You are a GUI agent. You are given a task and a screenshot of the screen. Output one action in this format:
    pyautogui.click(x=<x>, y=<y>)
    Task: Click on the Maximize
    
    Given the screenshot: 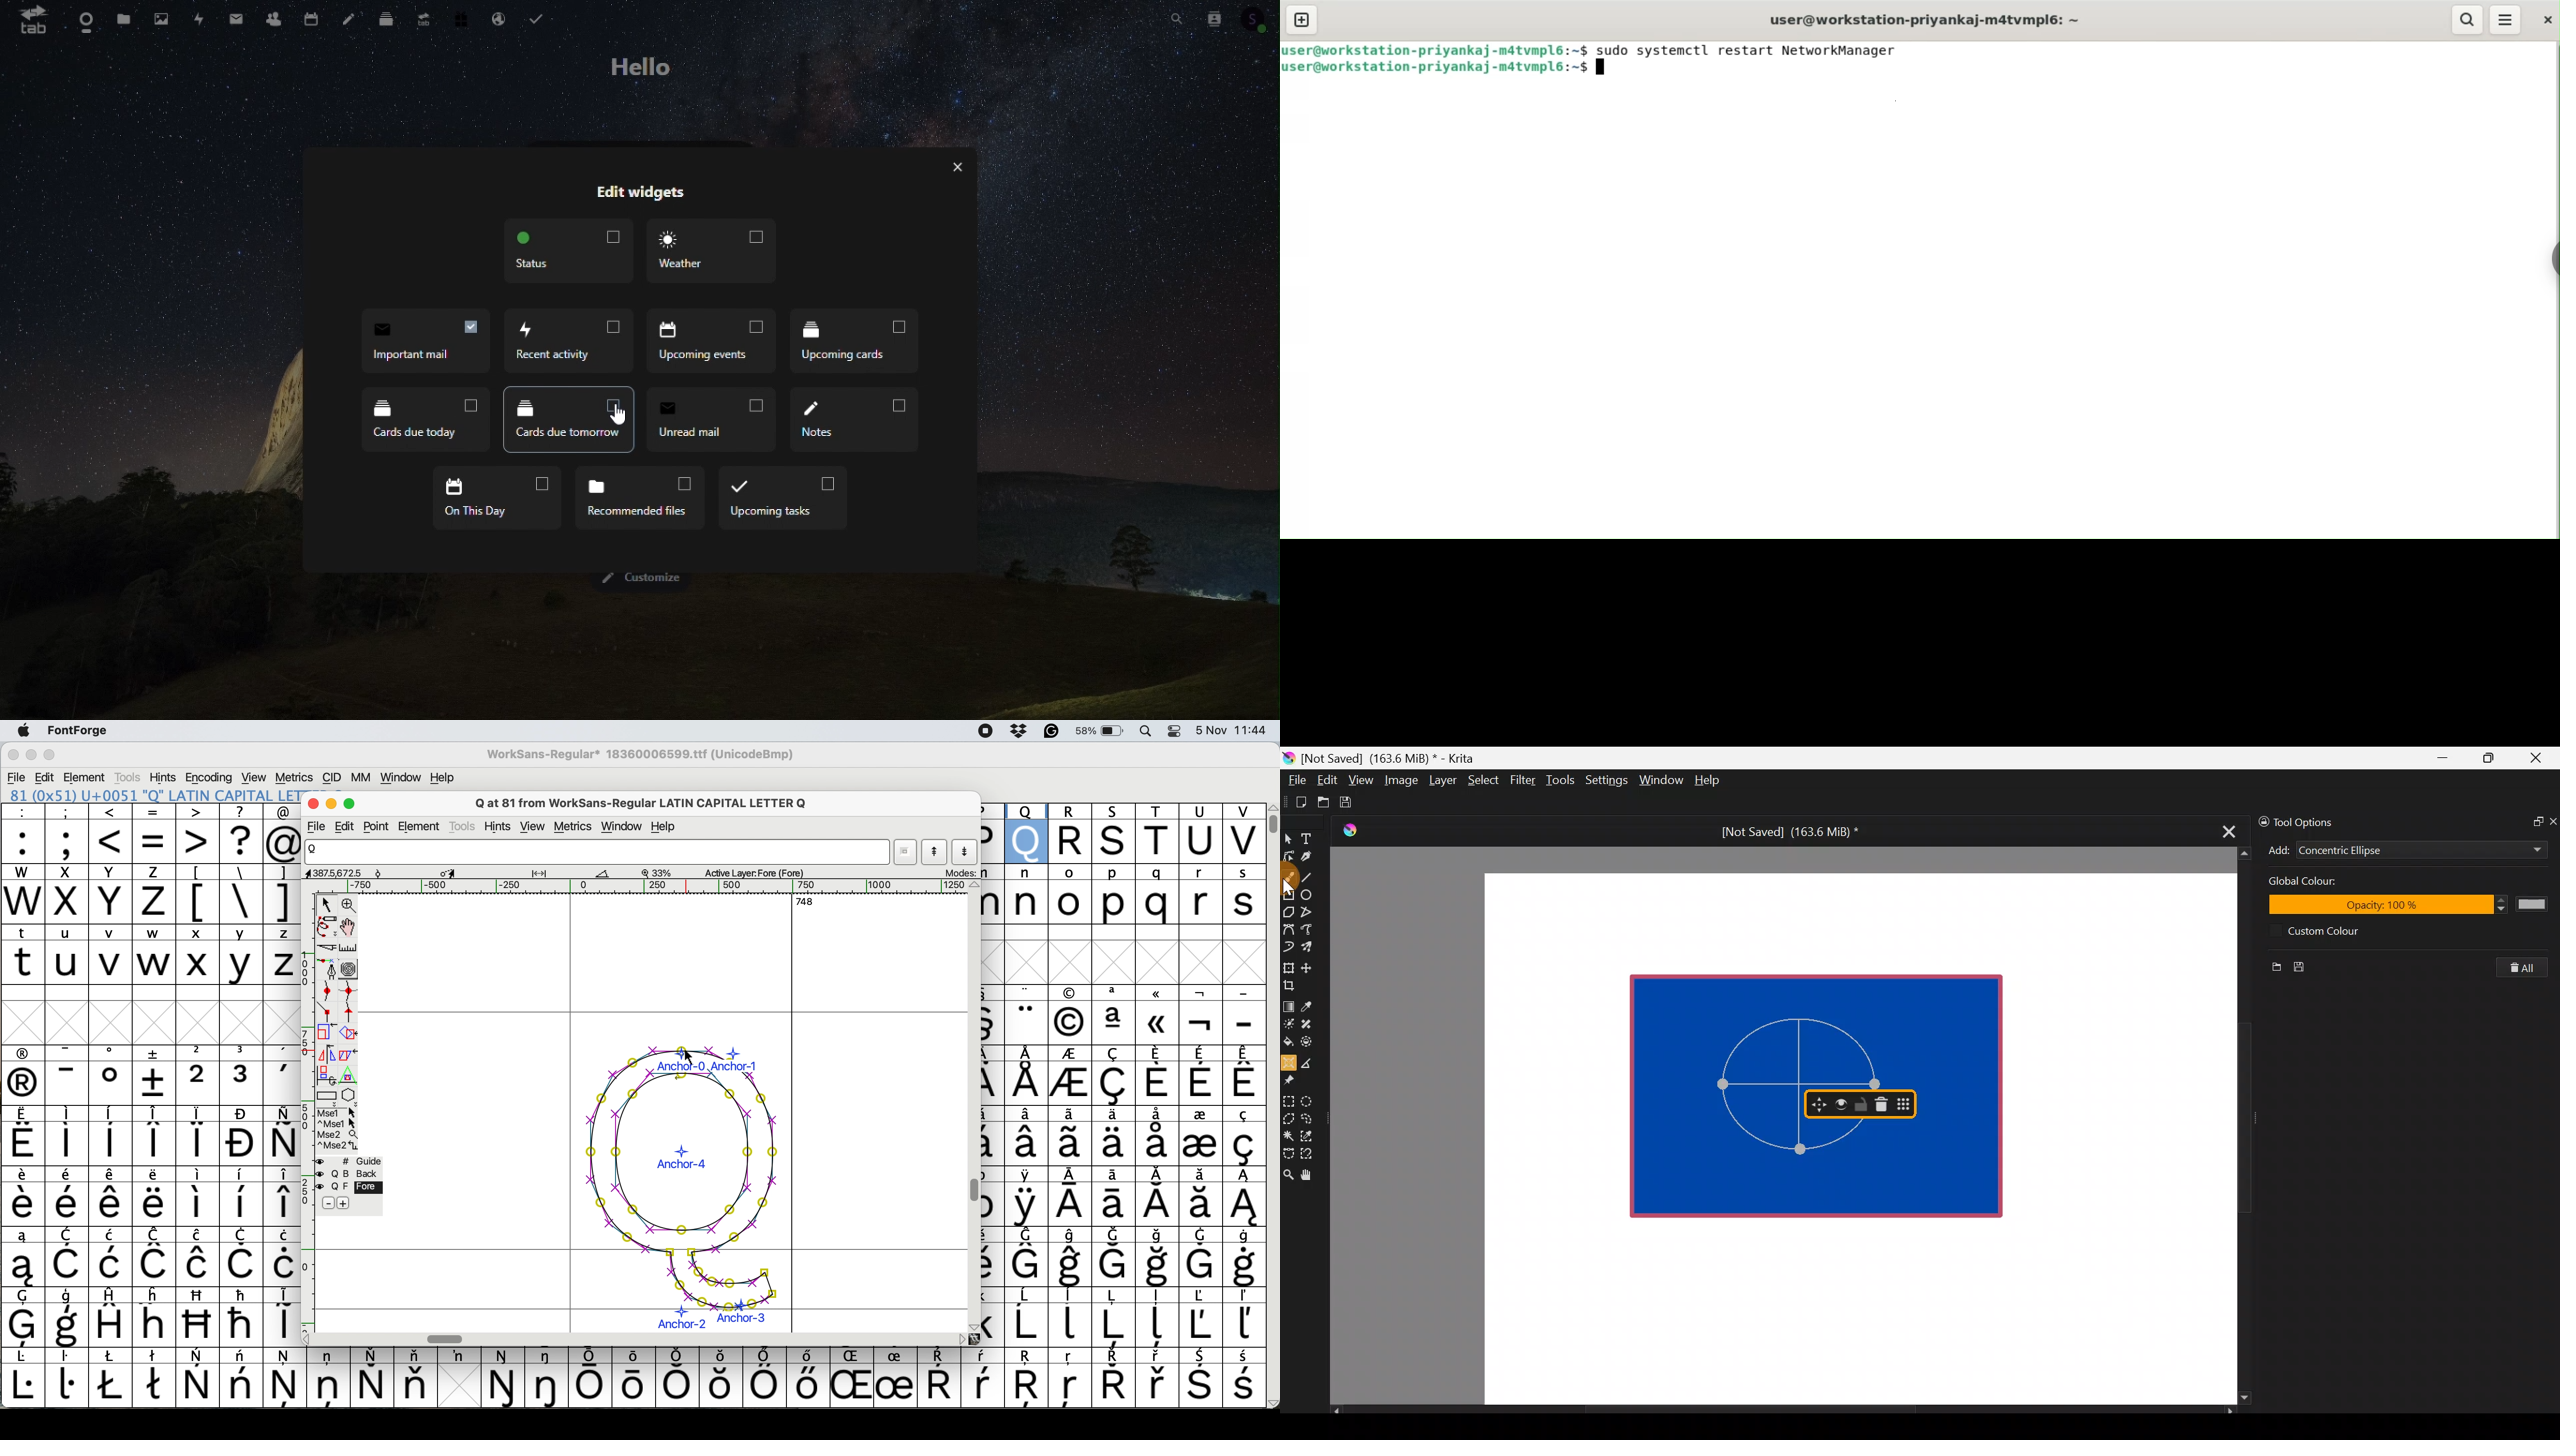 What is the action you would take?
    pyautogui.click(x=2488, y=757)
    